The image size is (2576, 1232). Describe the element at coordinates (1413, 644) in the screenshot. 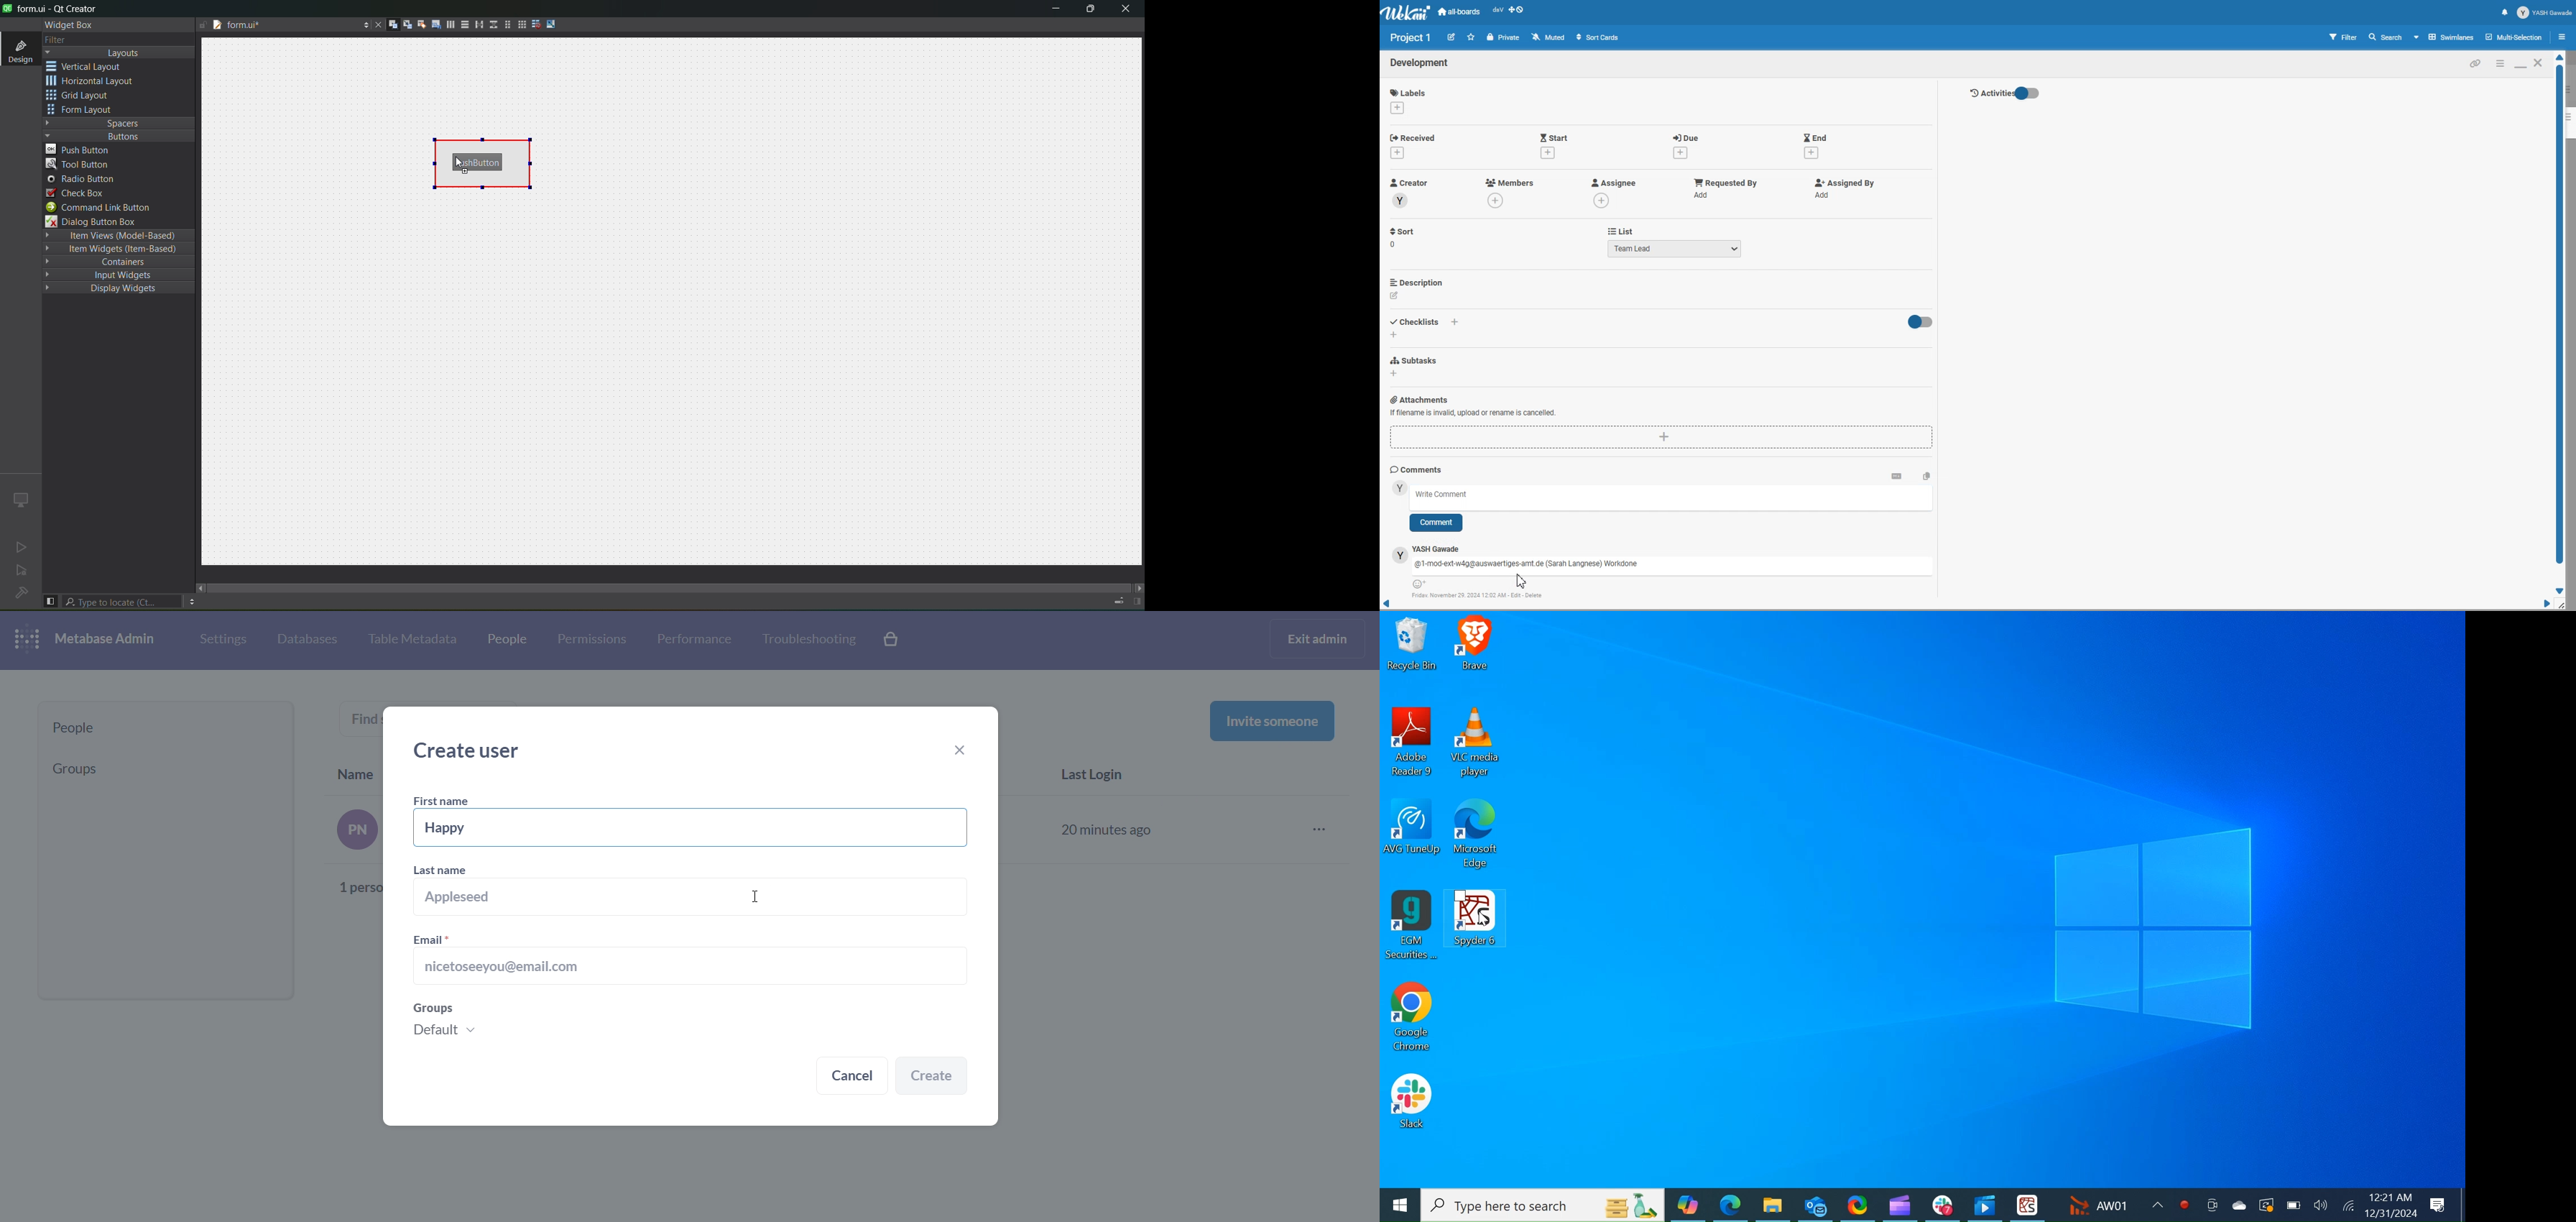

I see `Recycle bin Desktop ` at that location.